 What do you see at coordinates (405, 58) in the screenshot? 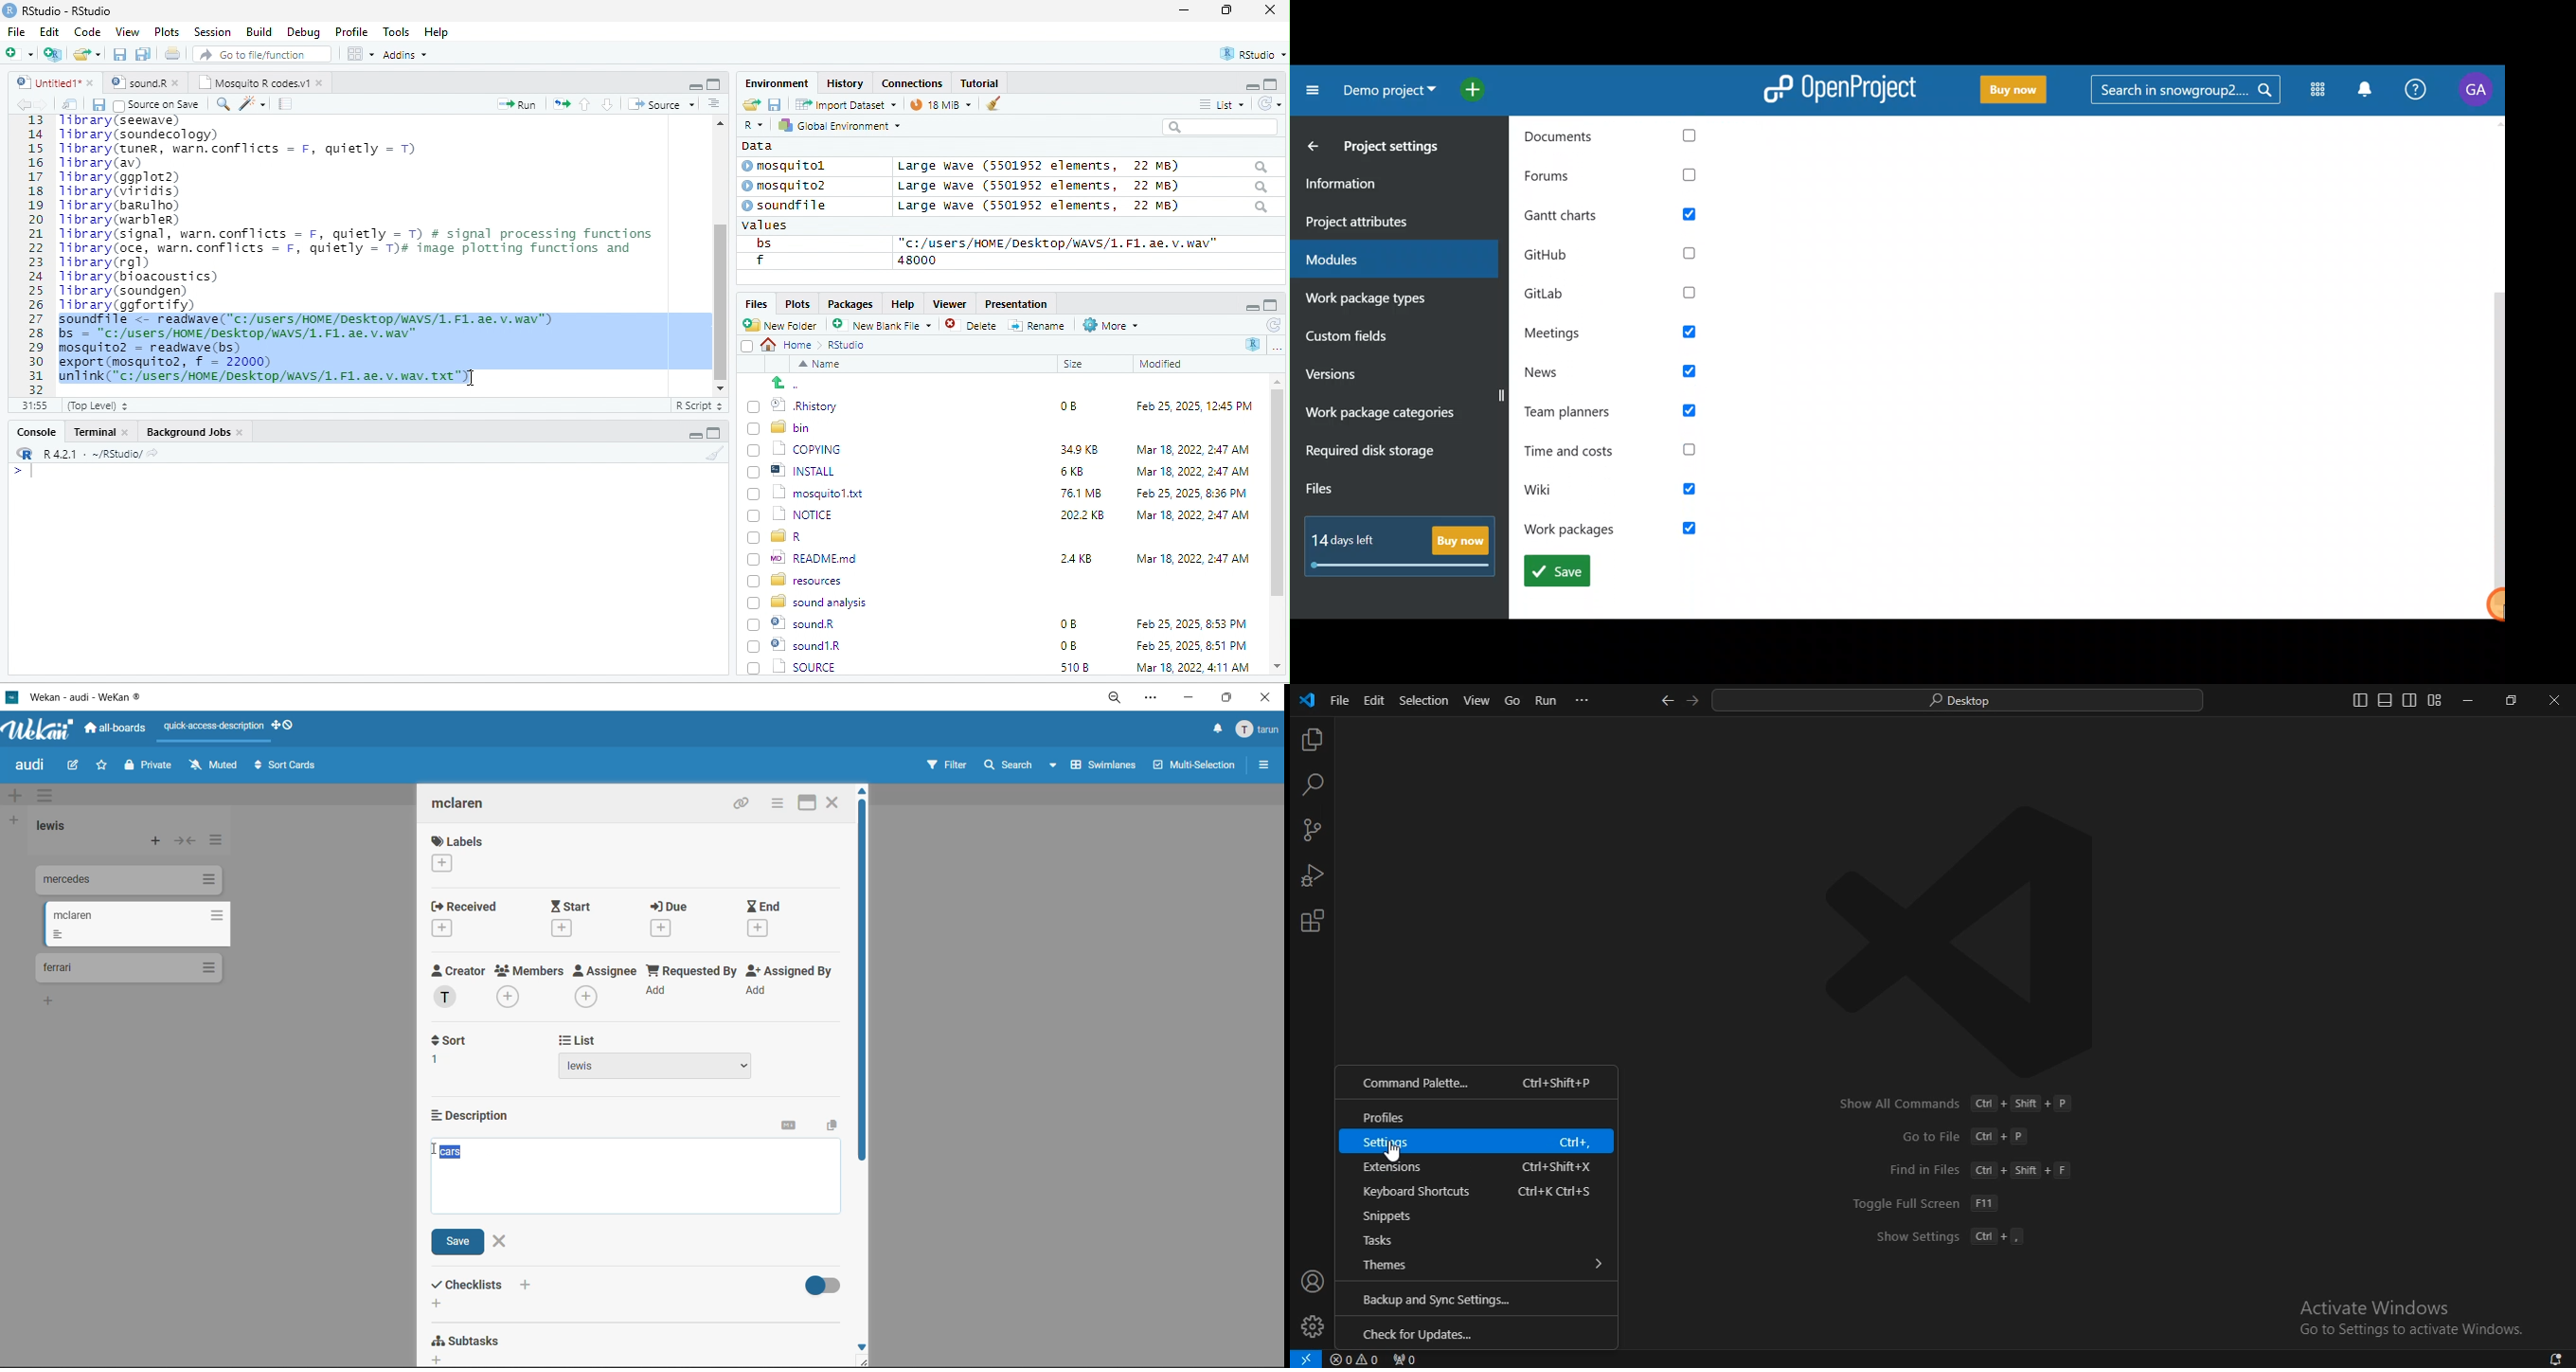
I see `Adonns ` at bounding box center [405, 58].